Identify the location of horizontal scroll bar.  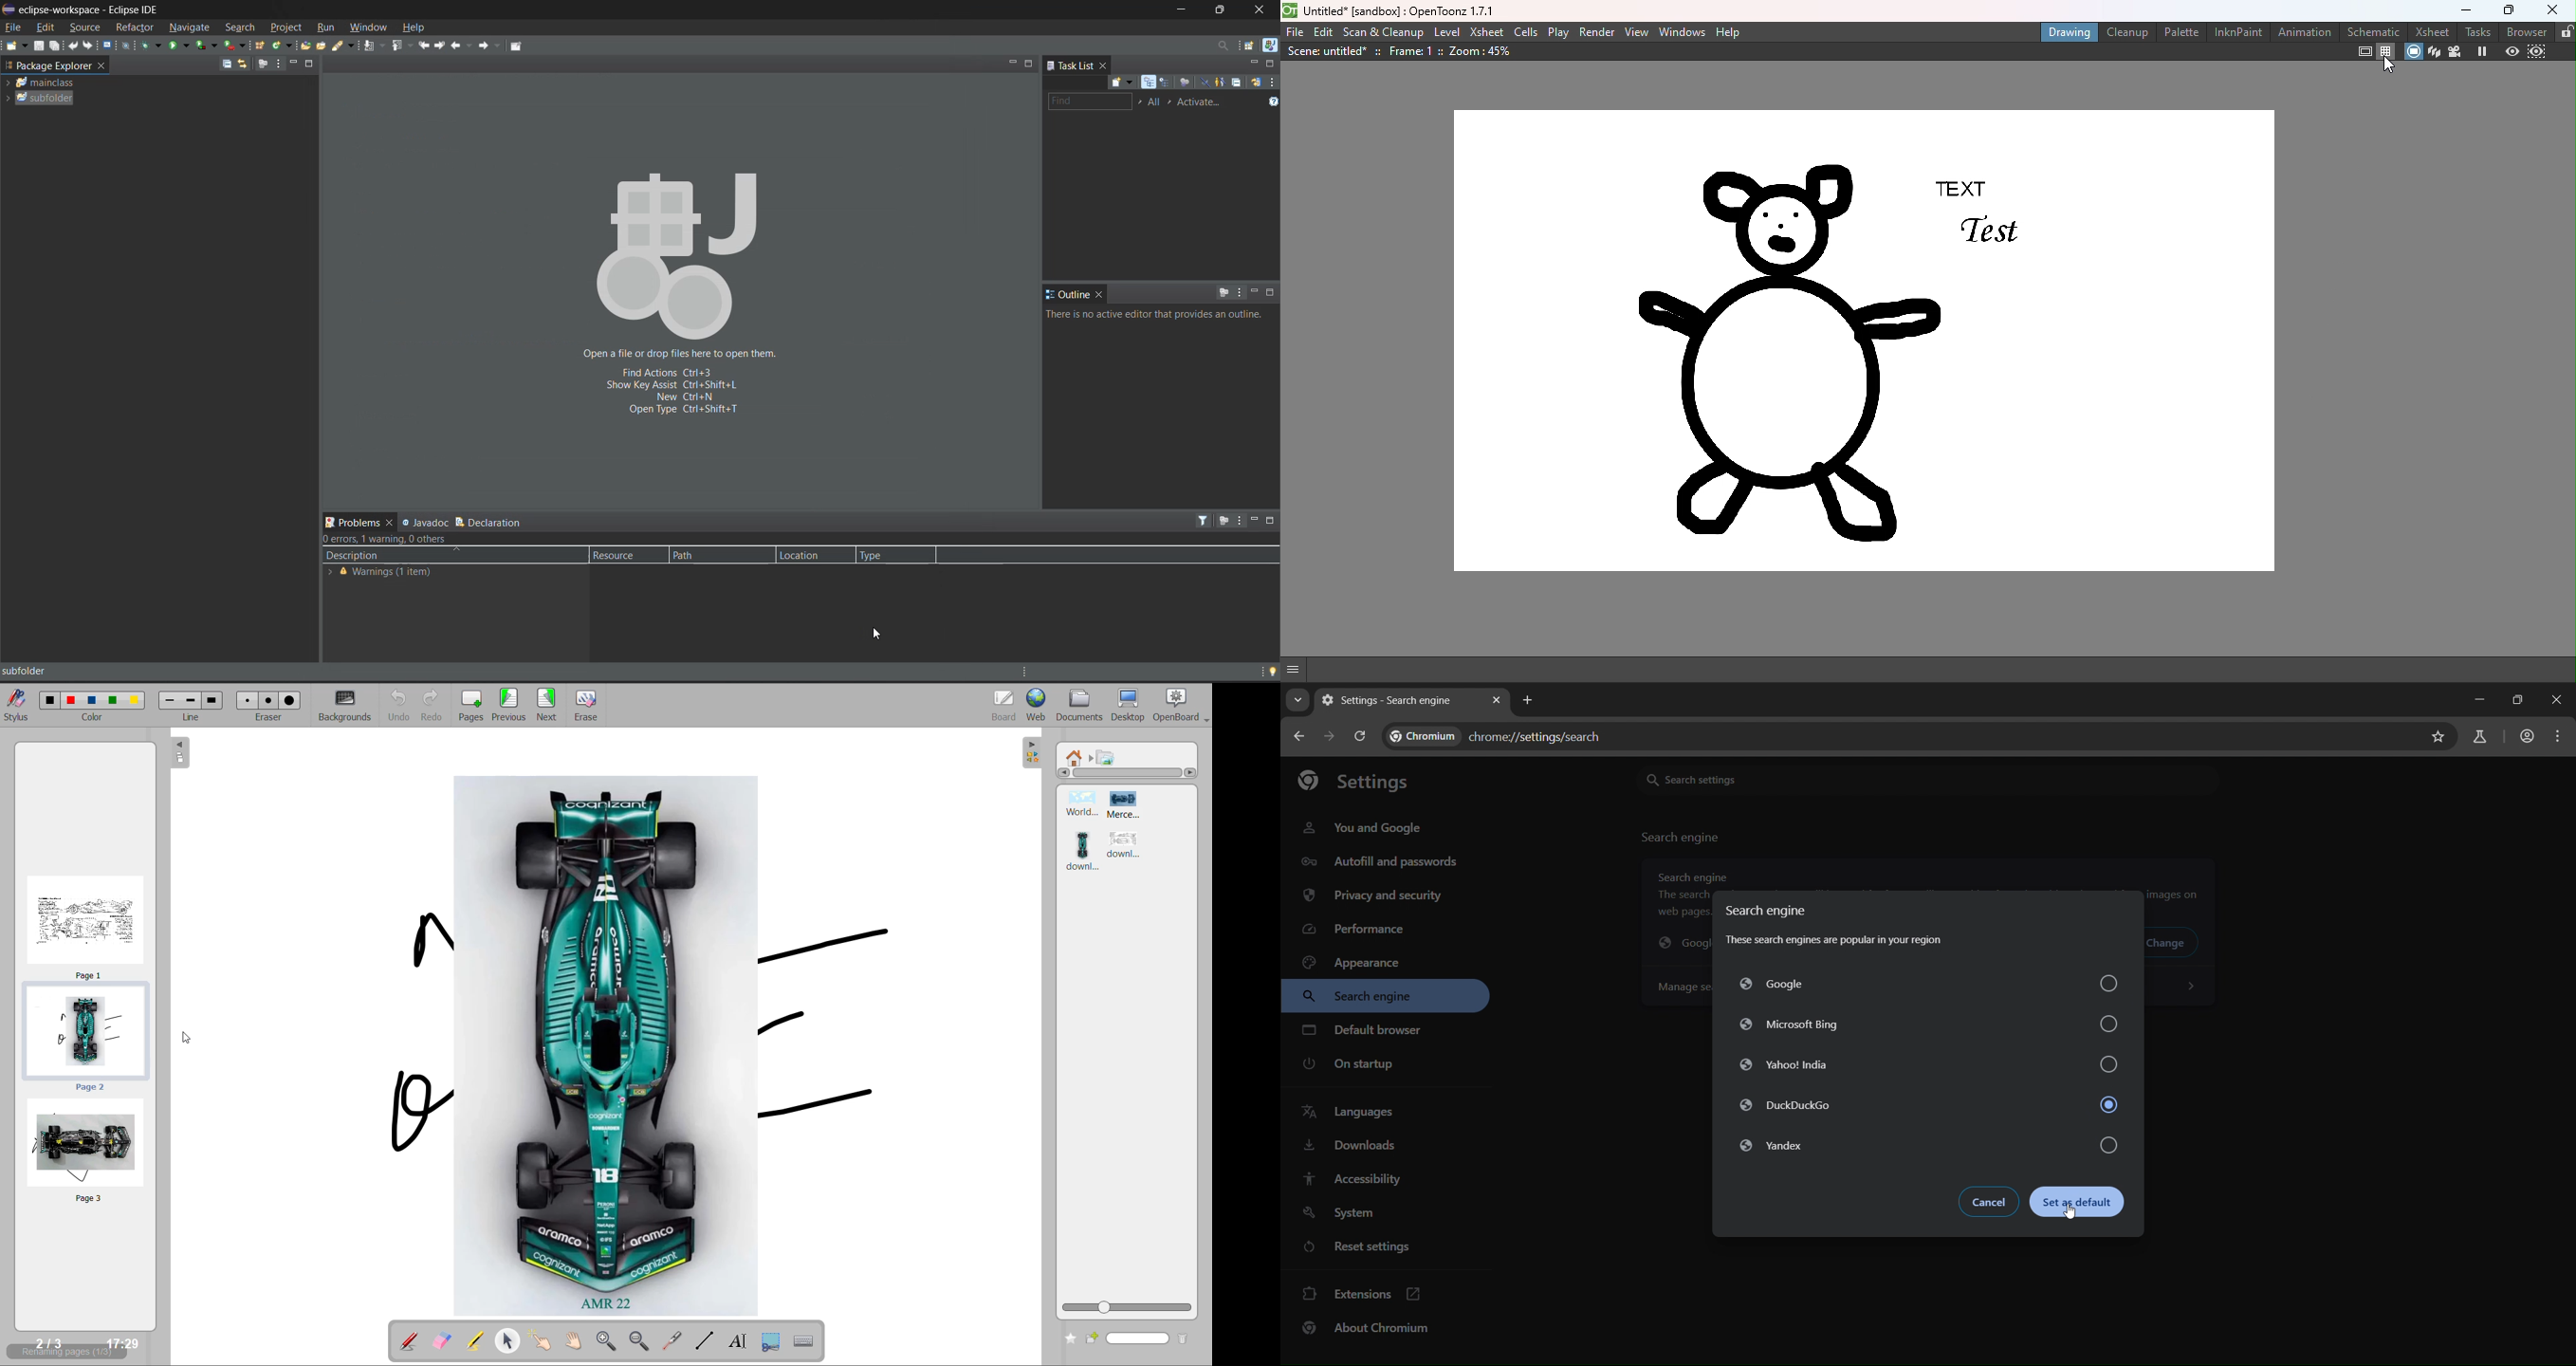
(1127, 774).